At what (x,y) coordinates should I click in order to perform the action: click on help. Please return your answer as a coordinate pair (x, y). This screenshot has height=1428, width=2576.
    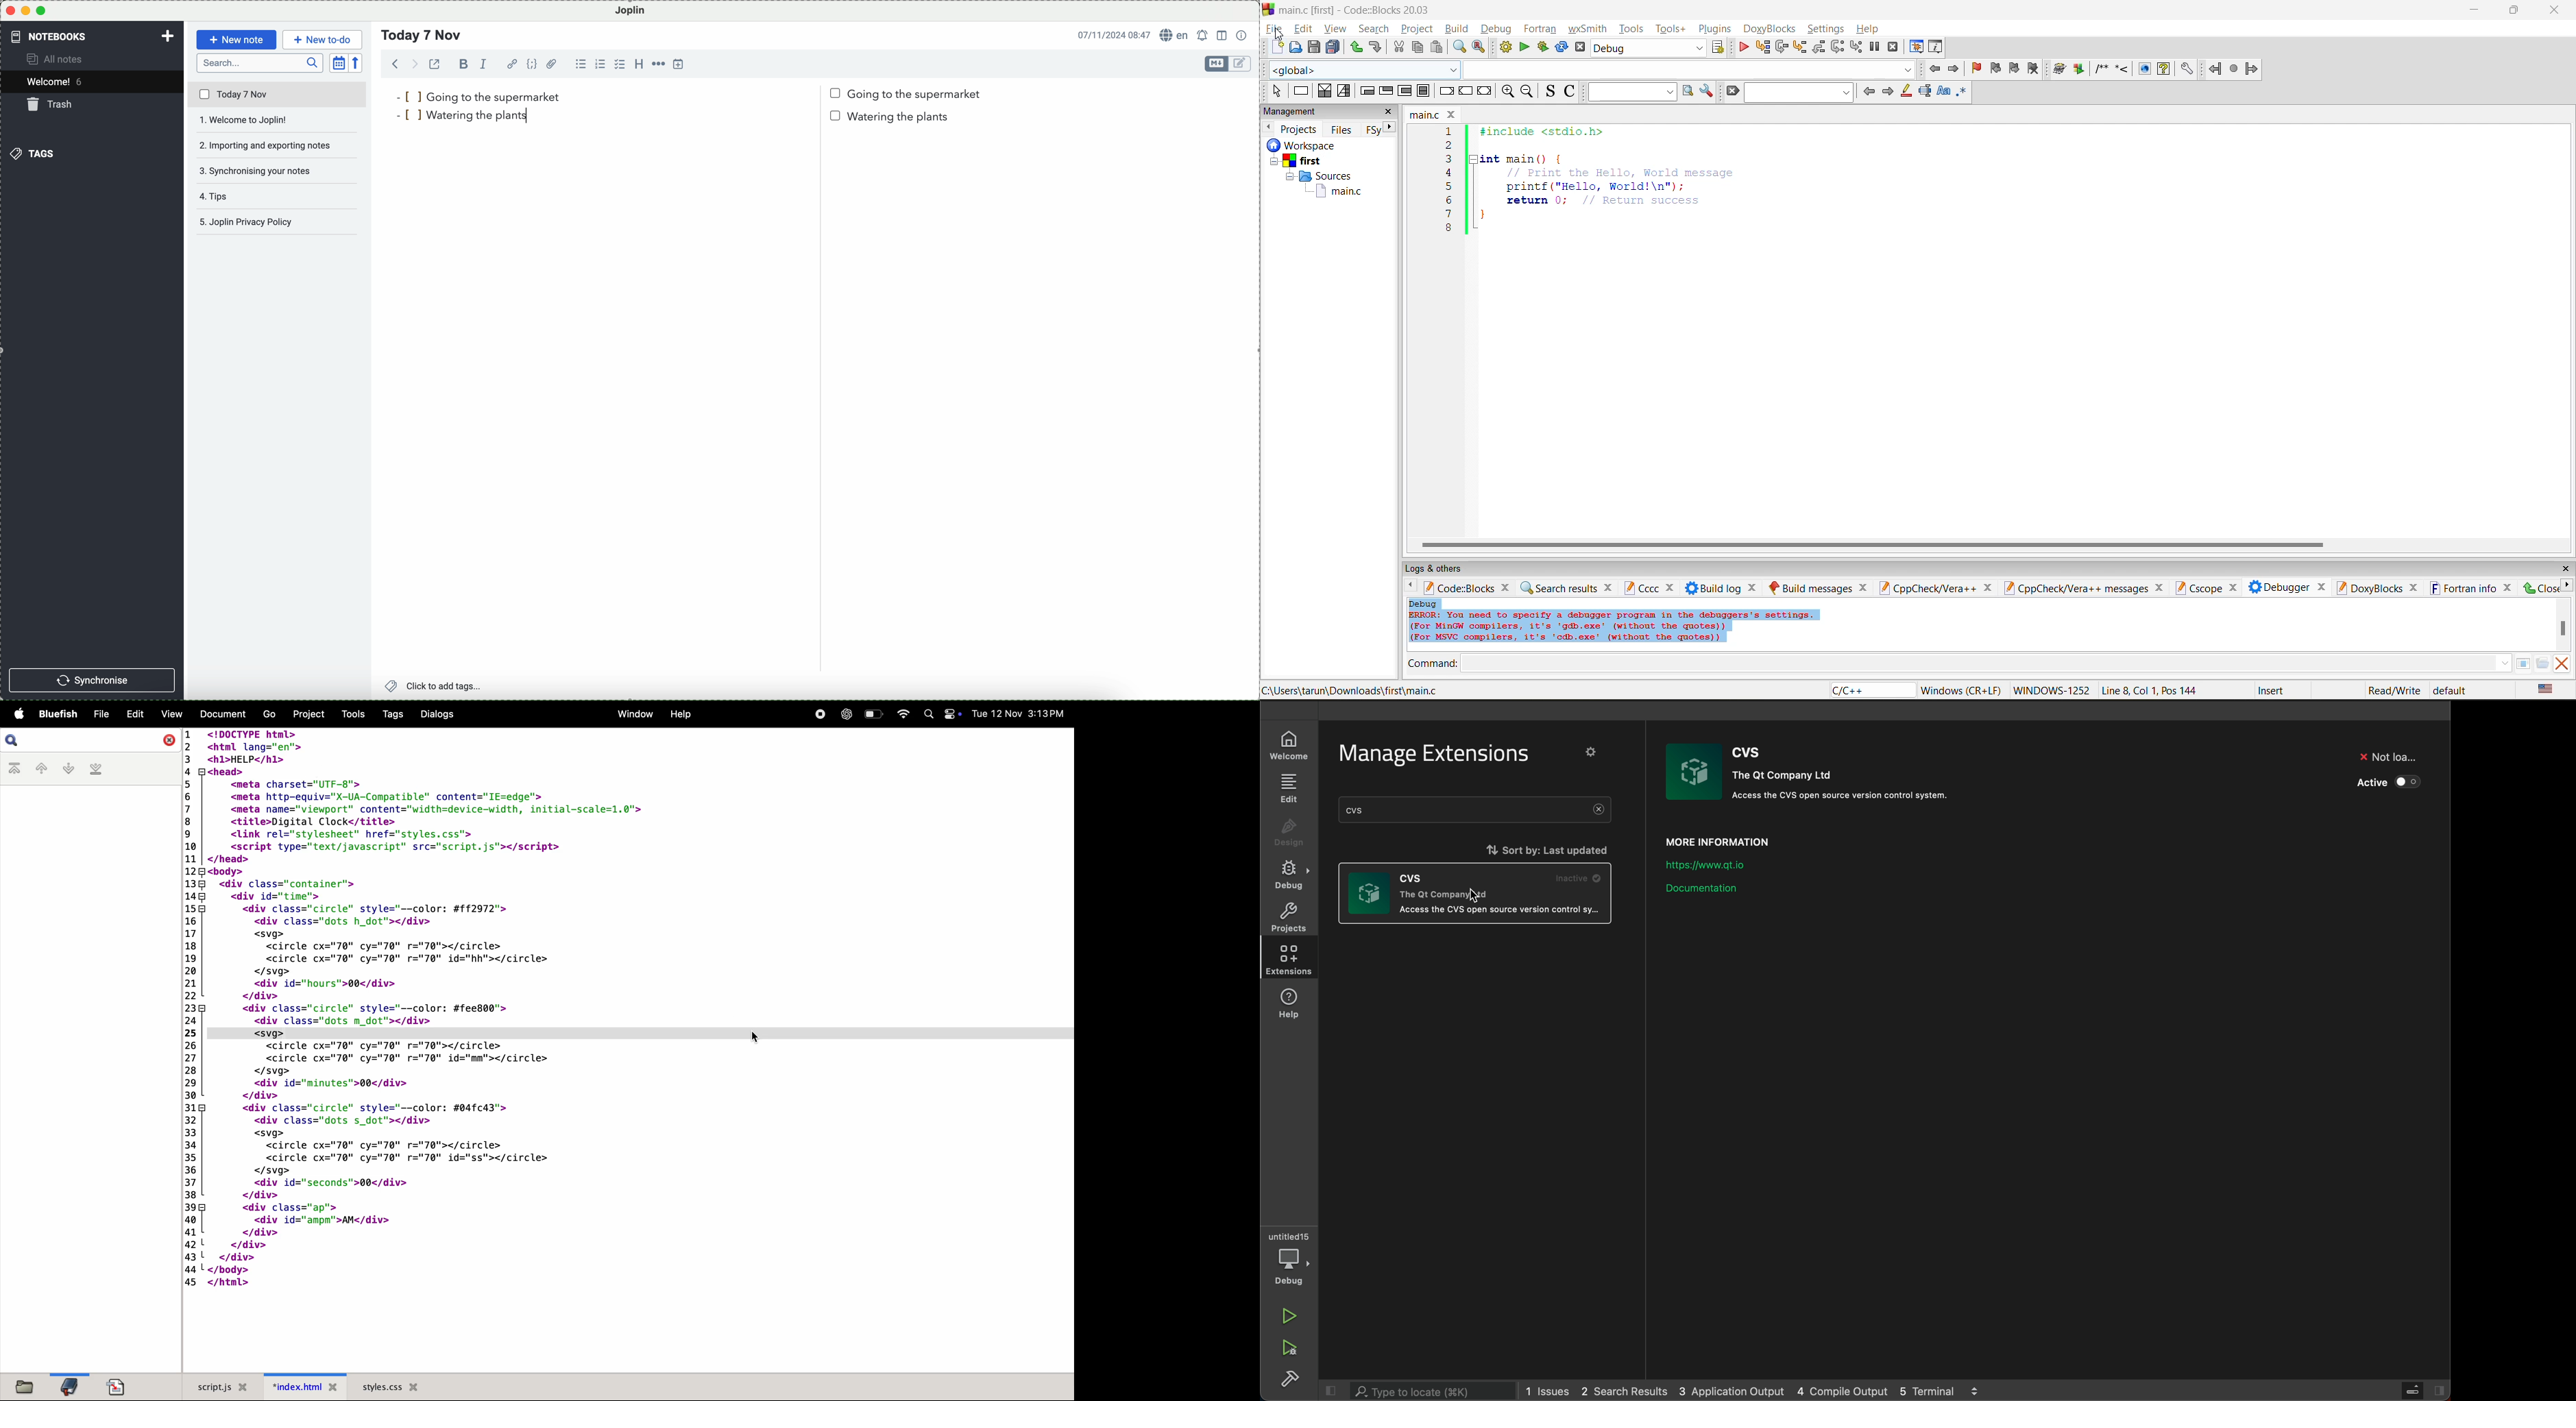
    Looking at the image, I should click on (1293, 1004).